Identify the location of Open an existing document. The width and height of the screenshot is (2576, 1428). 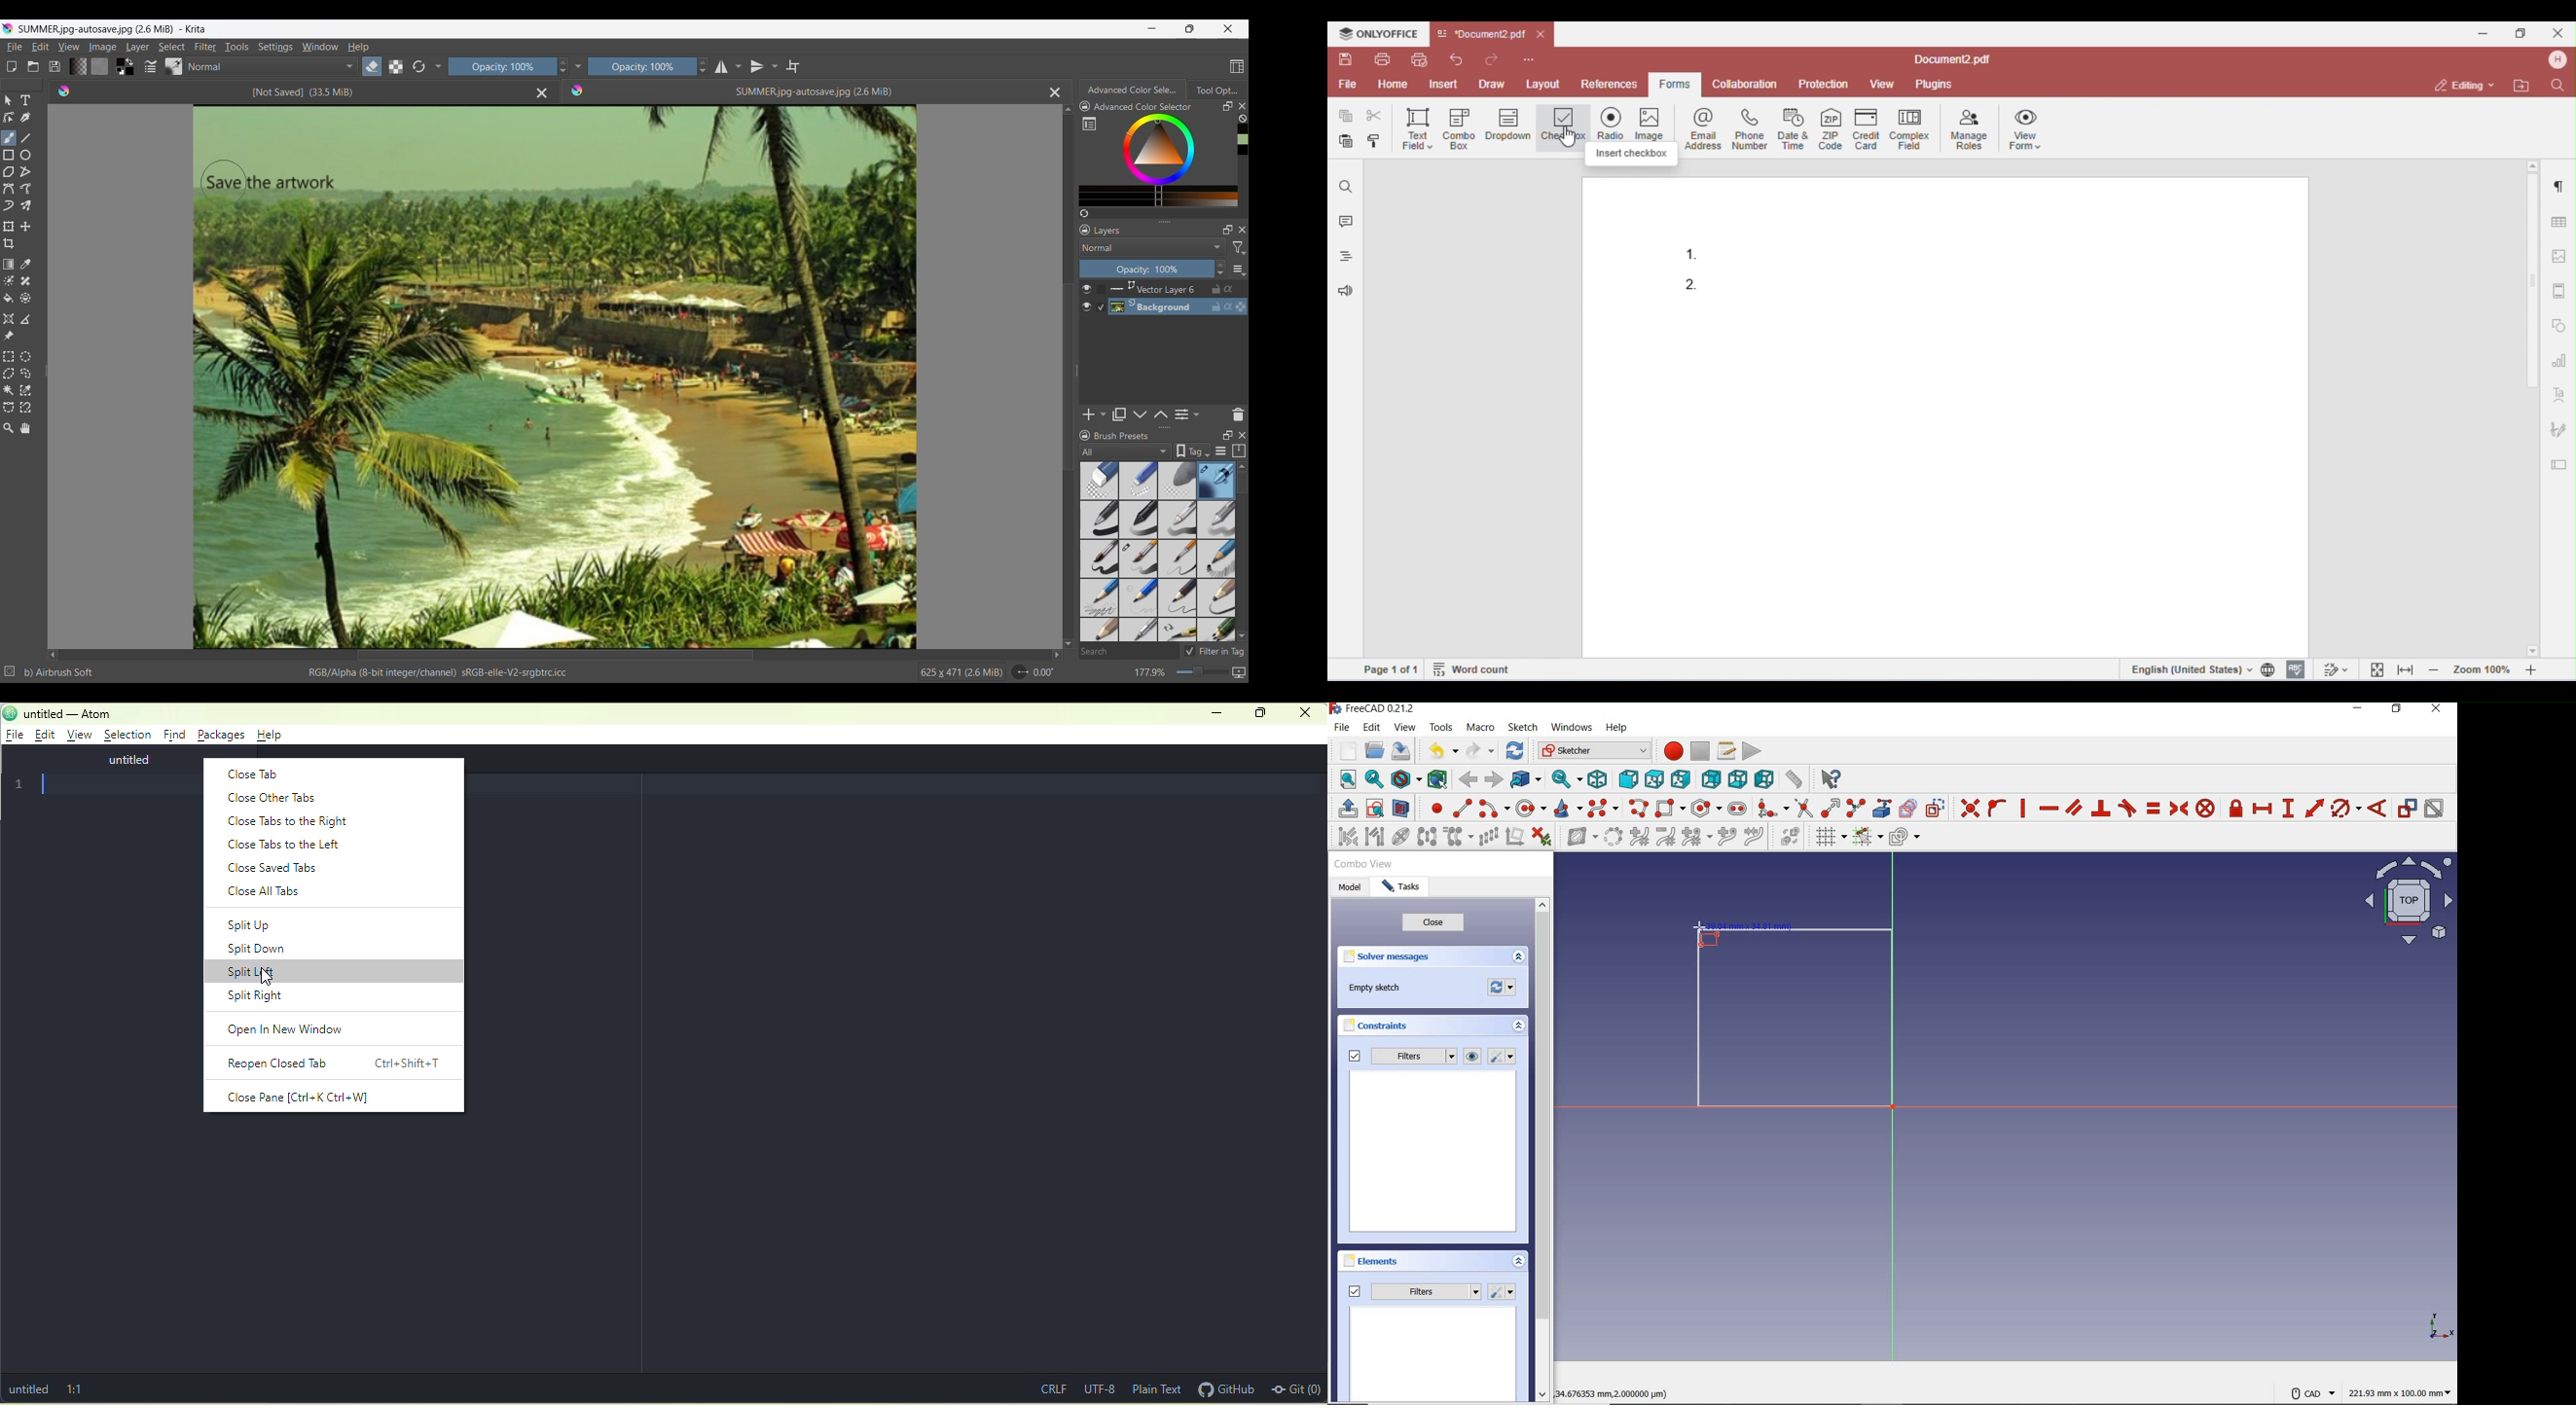
(34, 66).